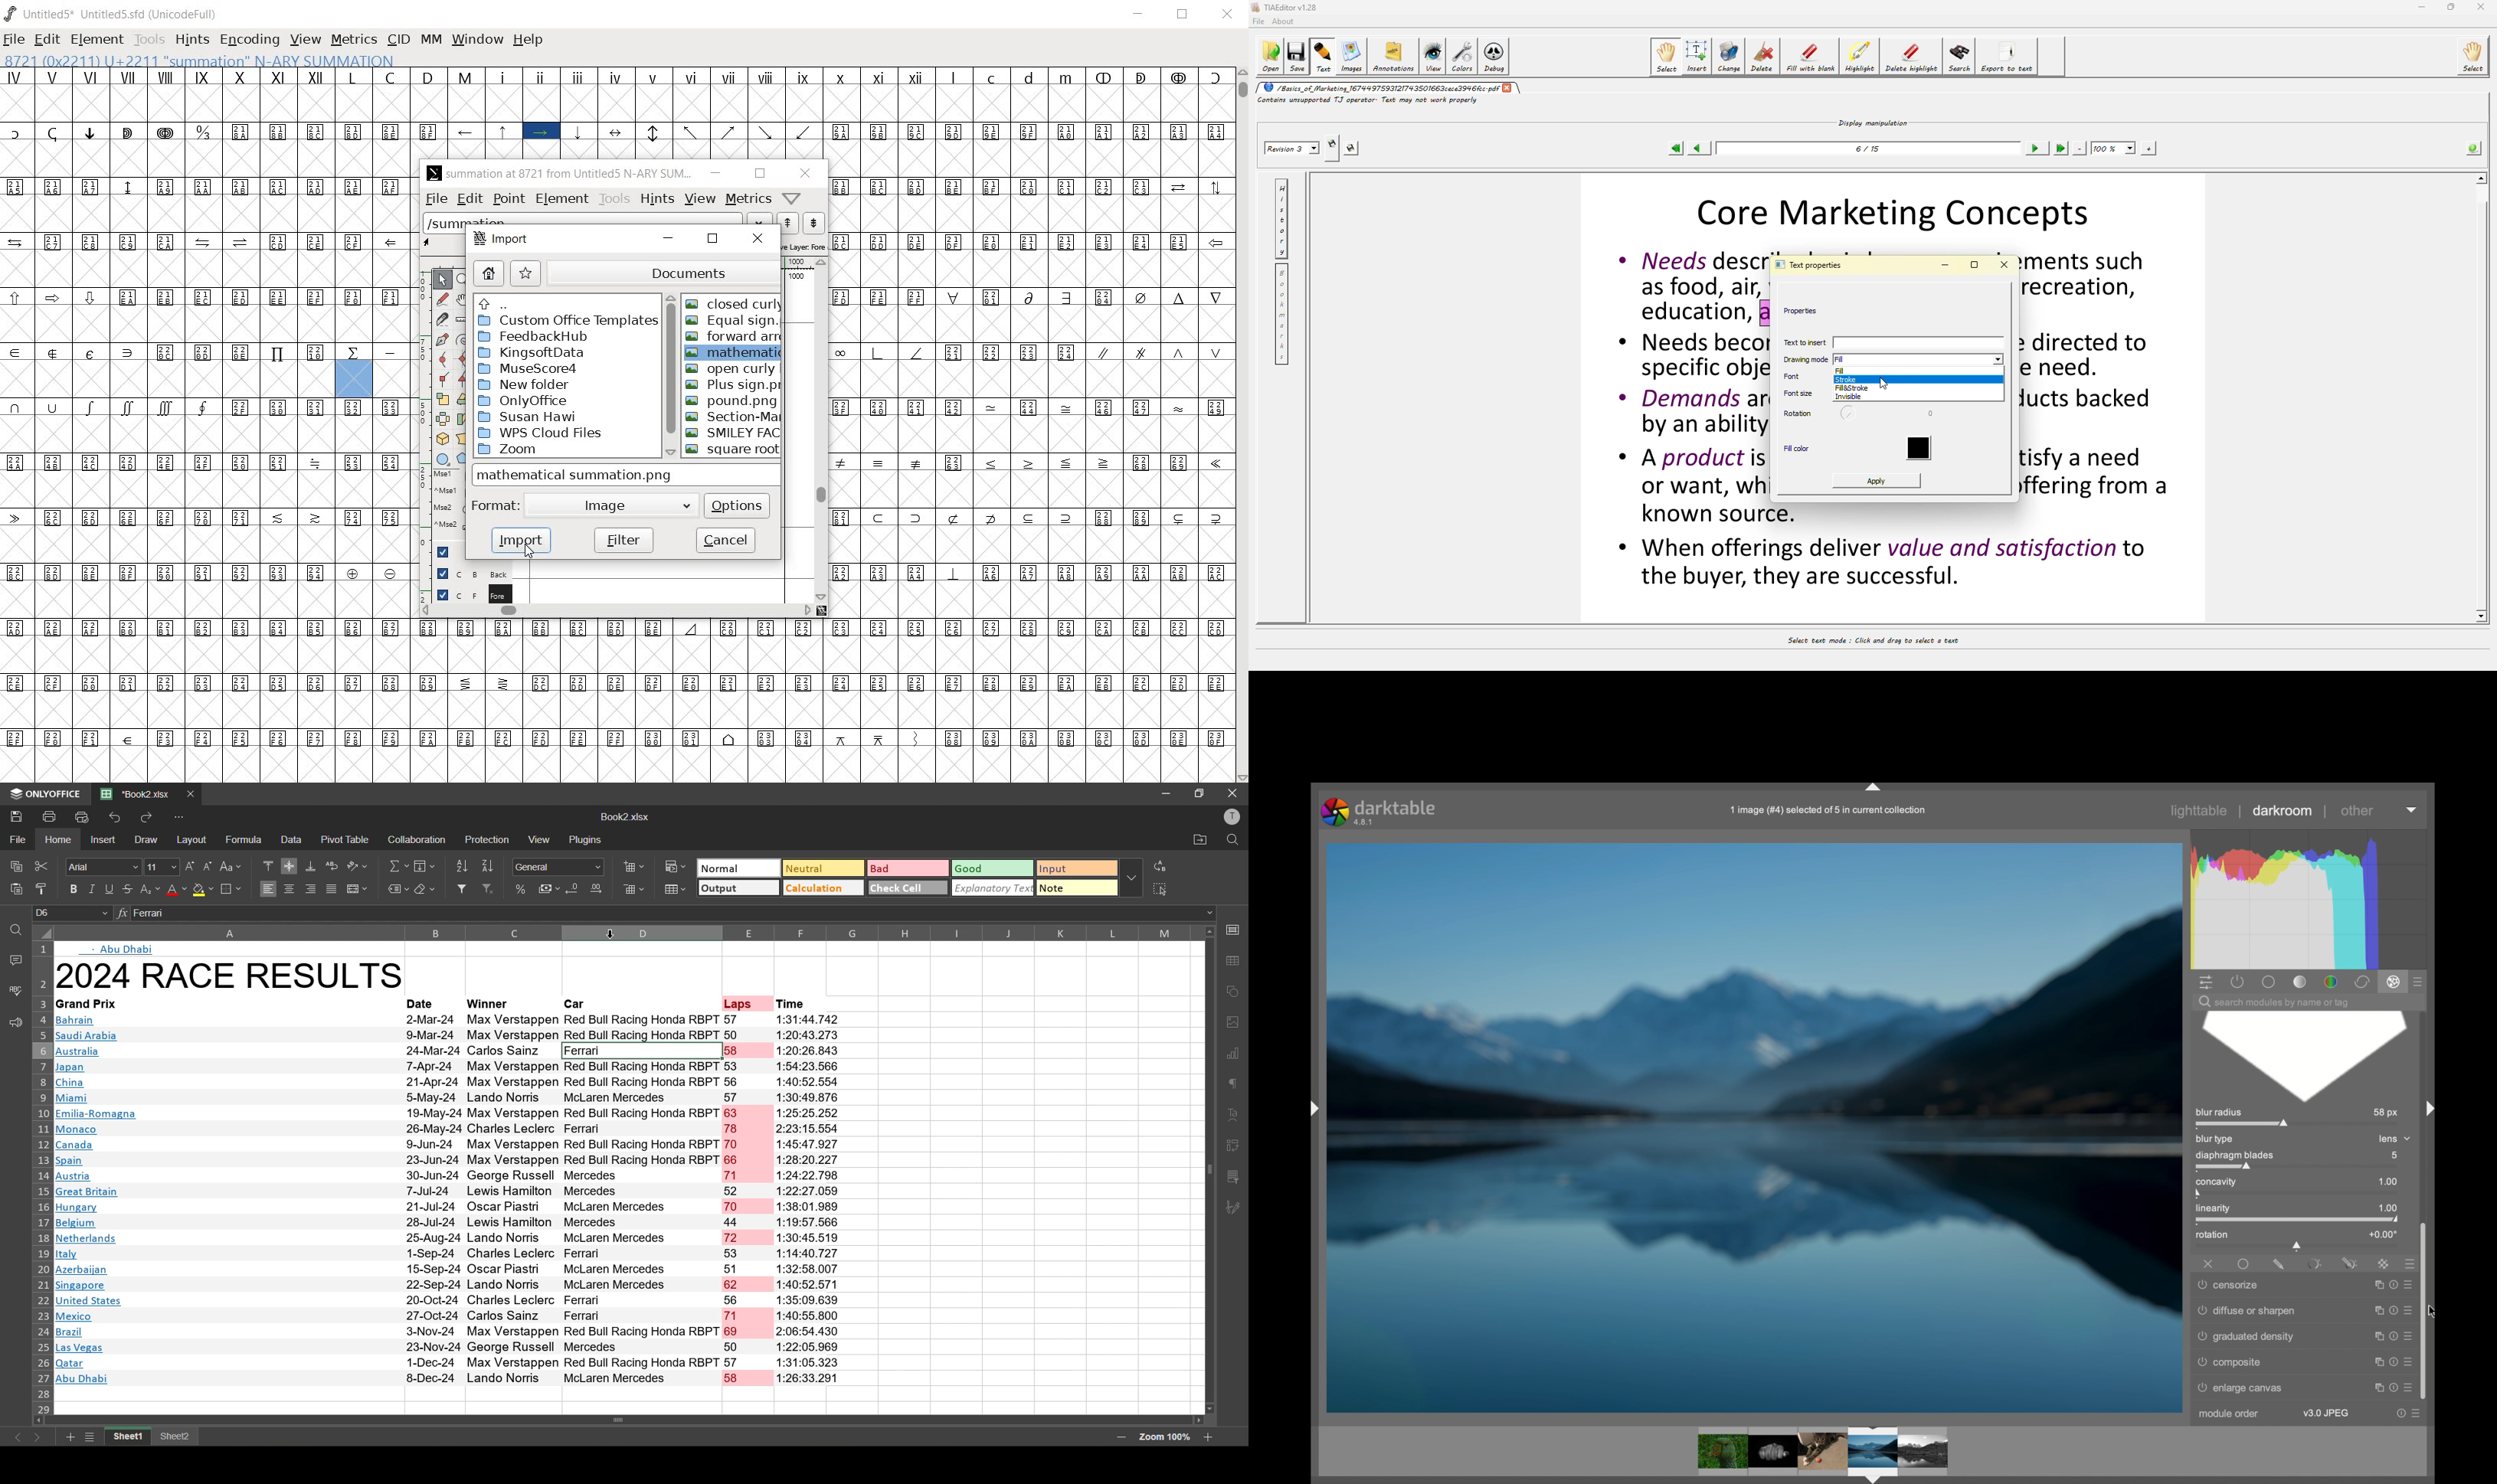  Describe the element at coordinates (666, 273) in the screenshot. I see `documents` at that location.